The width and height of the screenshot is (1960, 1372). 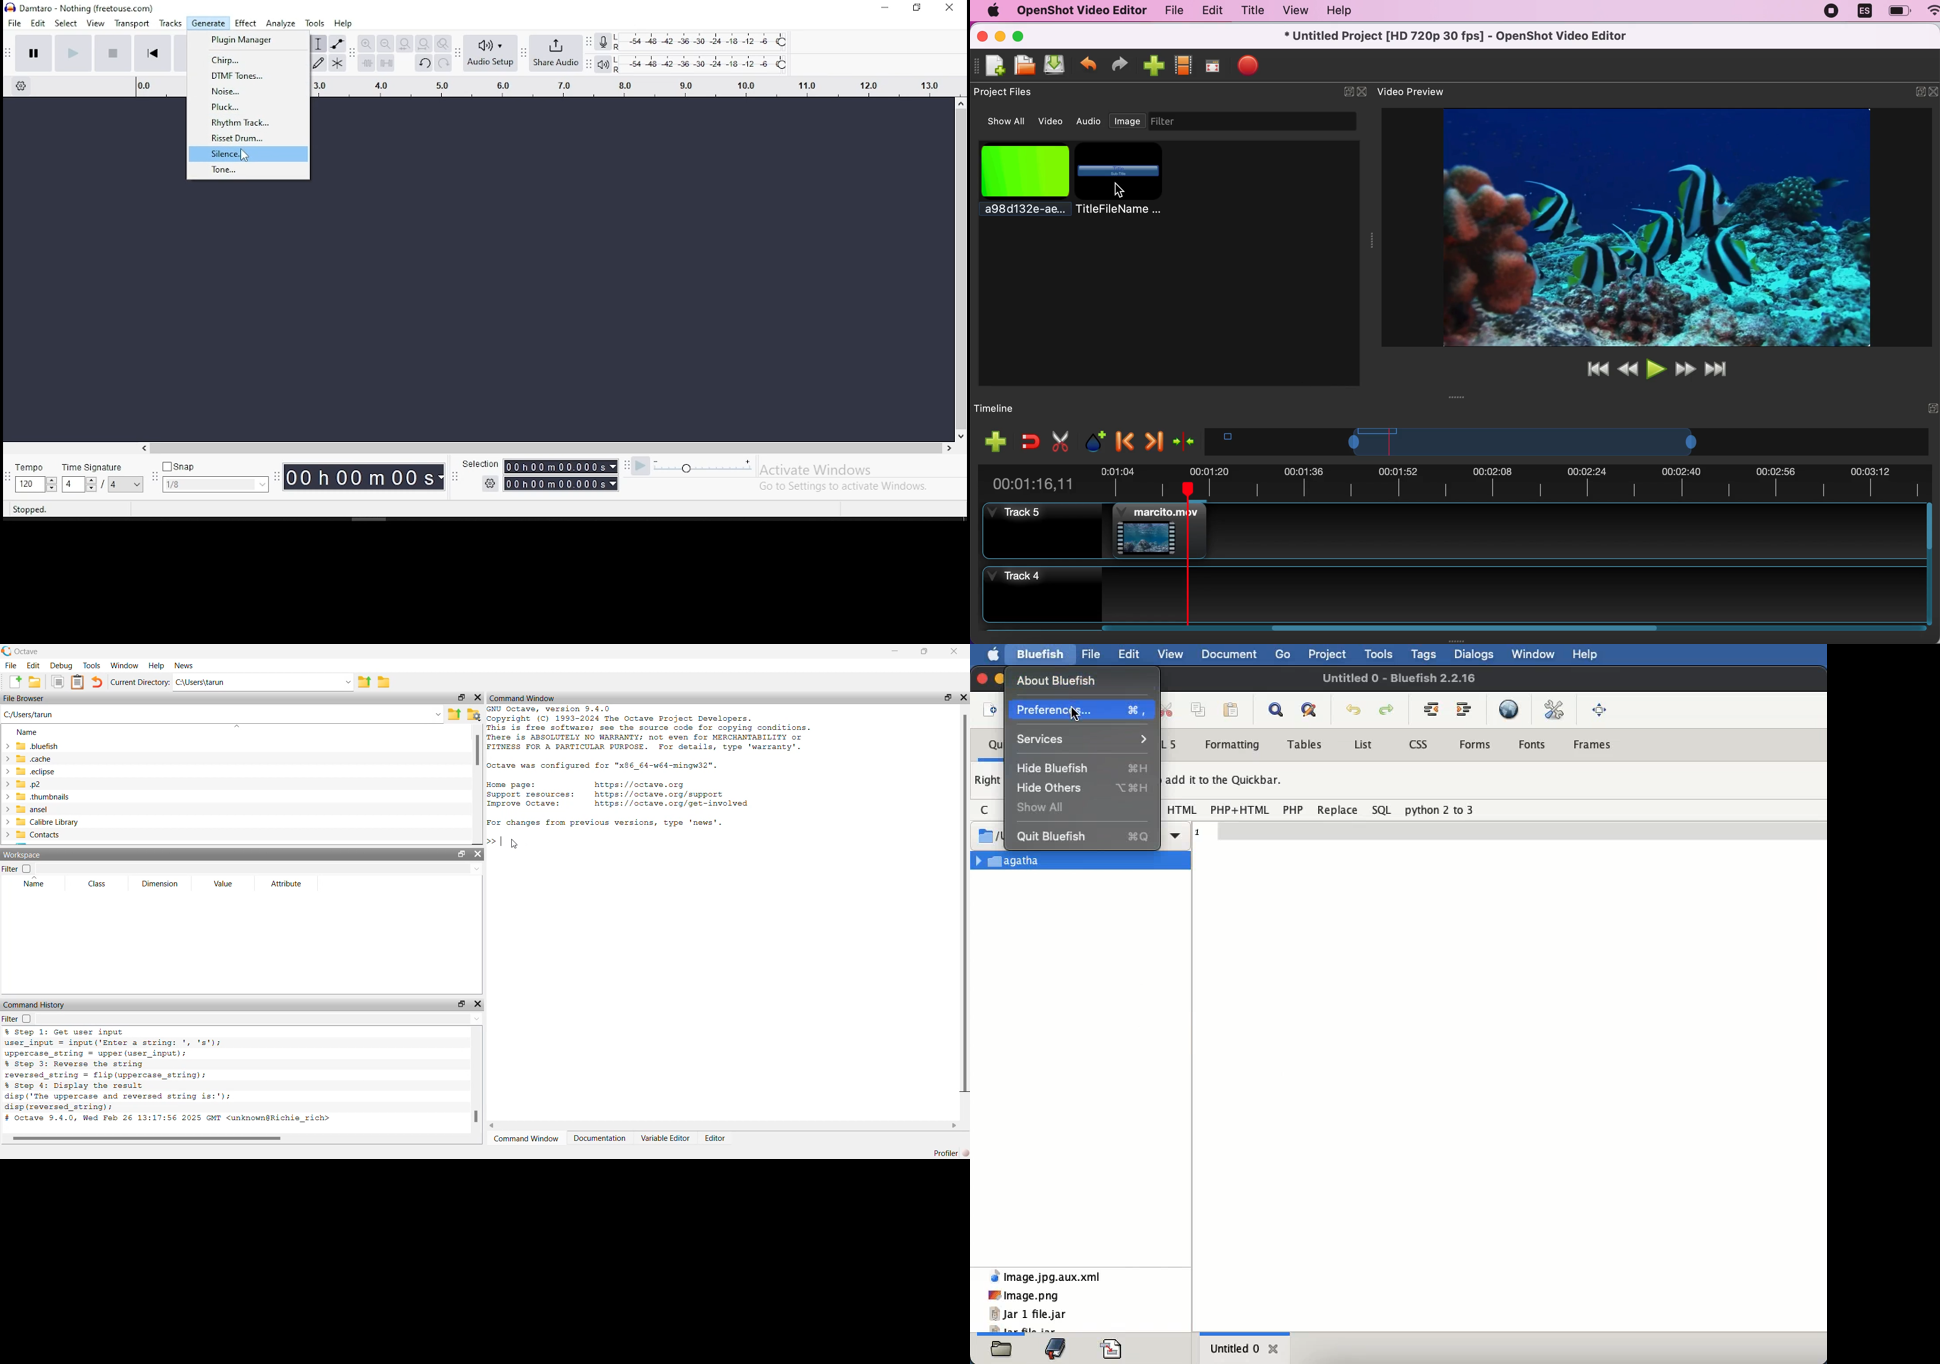 I want to click on prompt cursor, so click(x=488, y=841).